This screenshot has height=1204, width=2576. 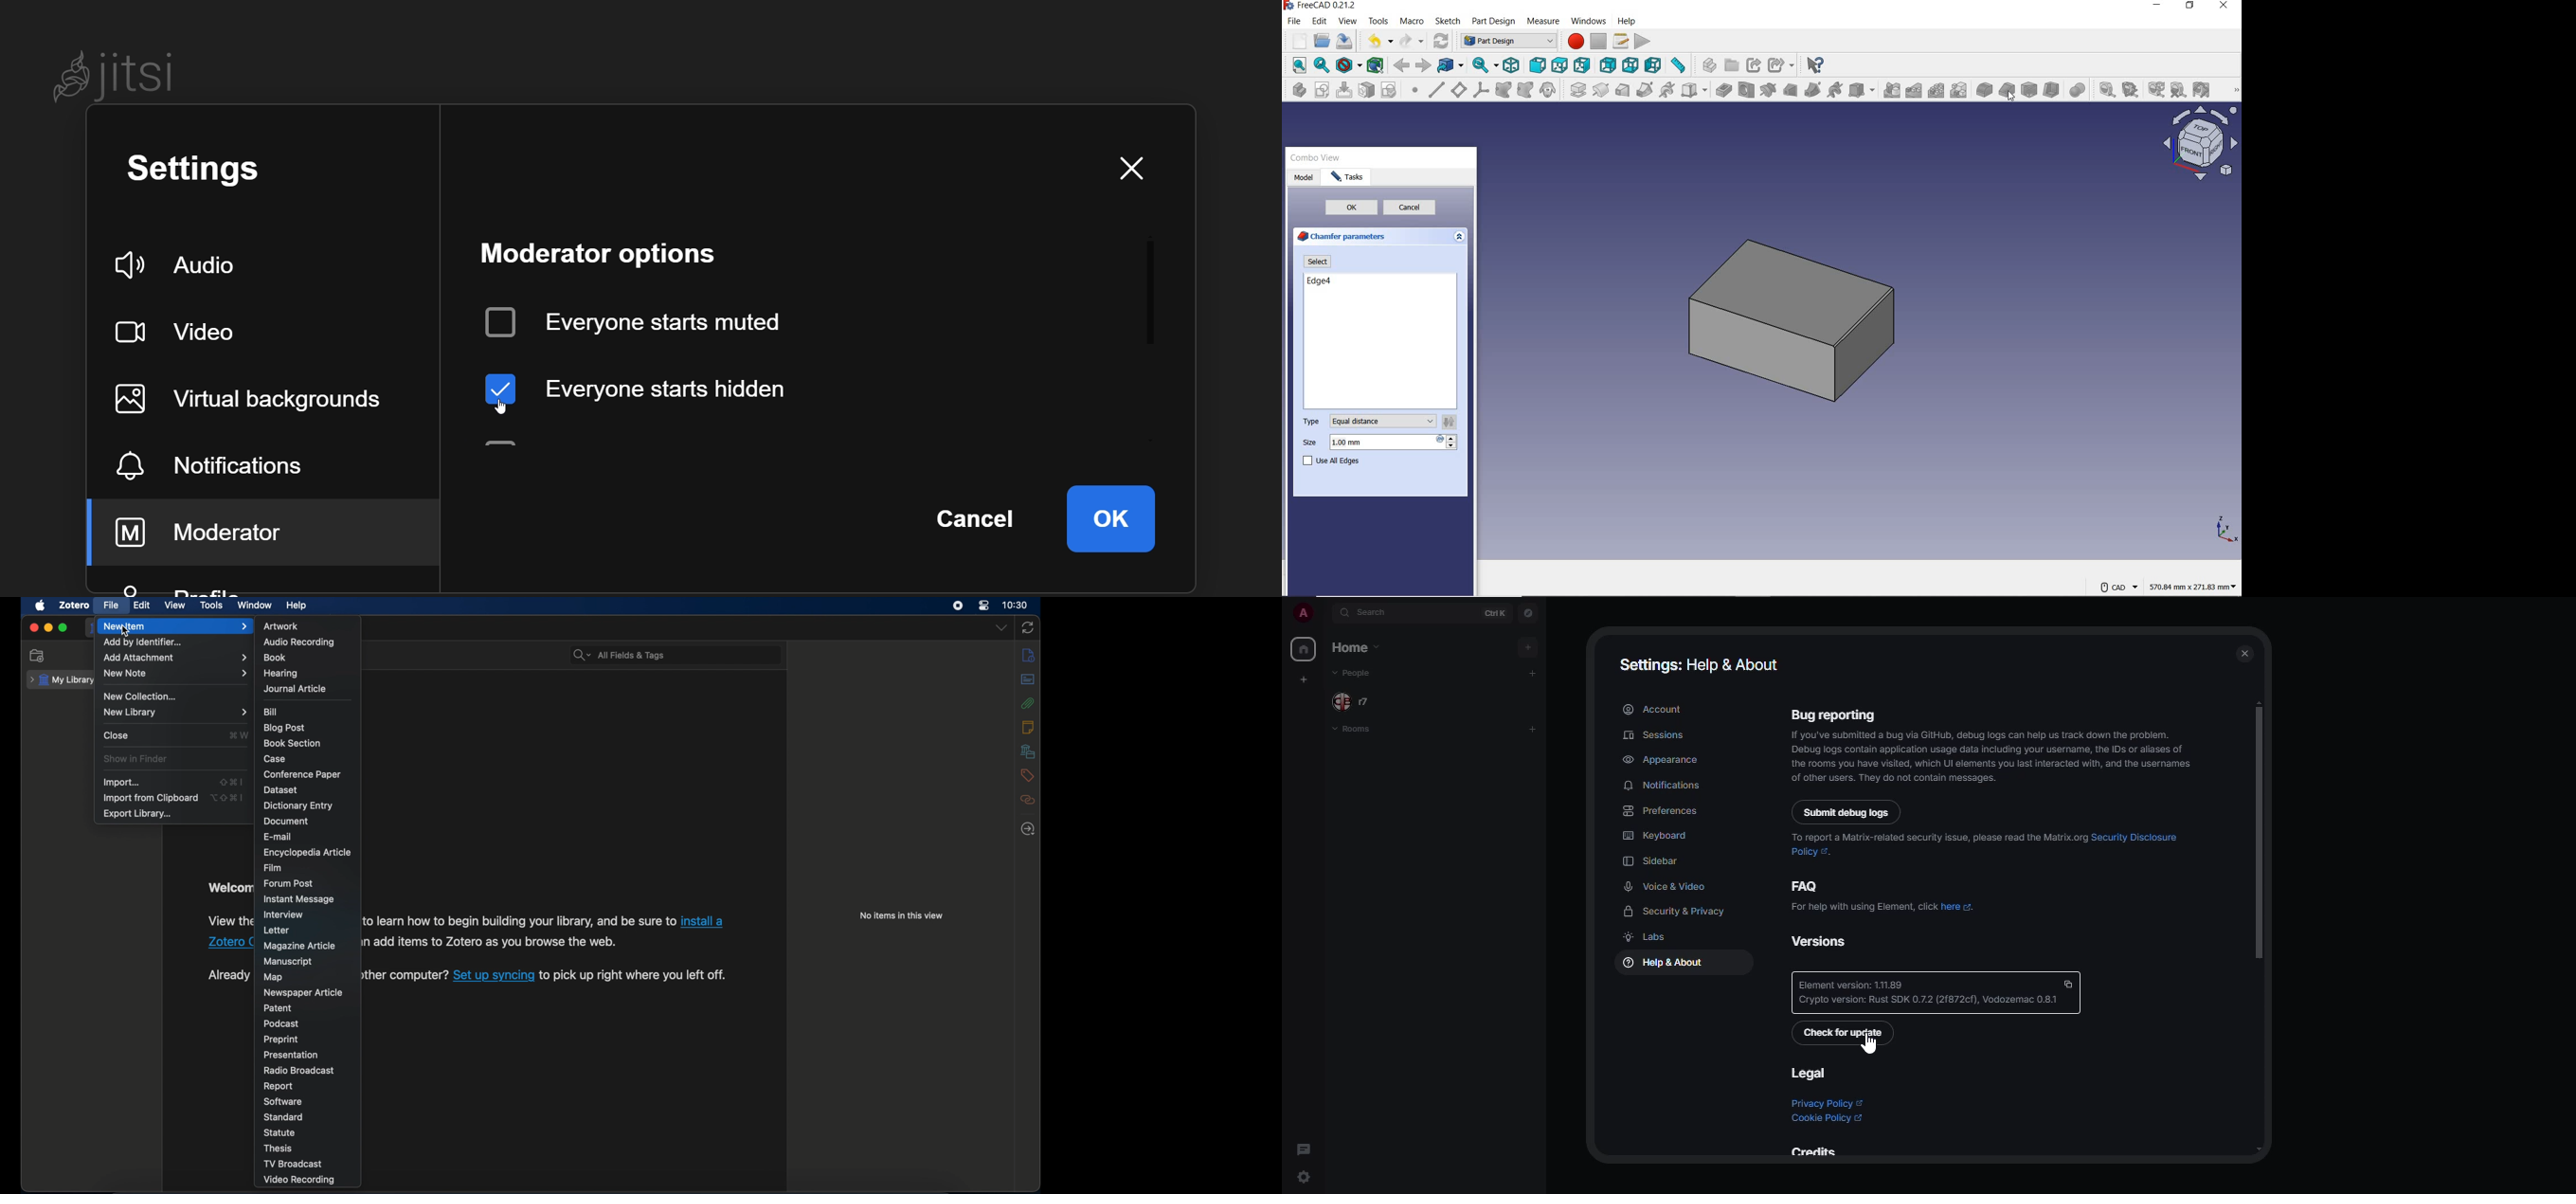 I want to click on home, so click(x=1363, y=648).